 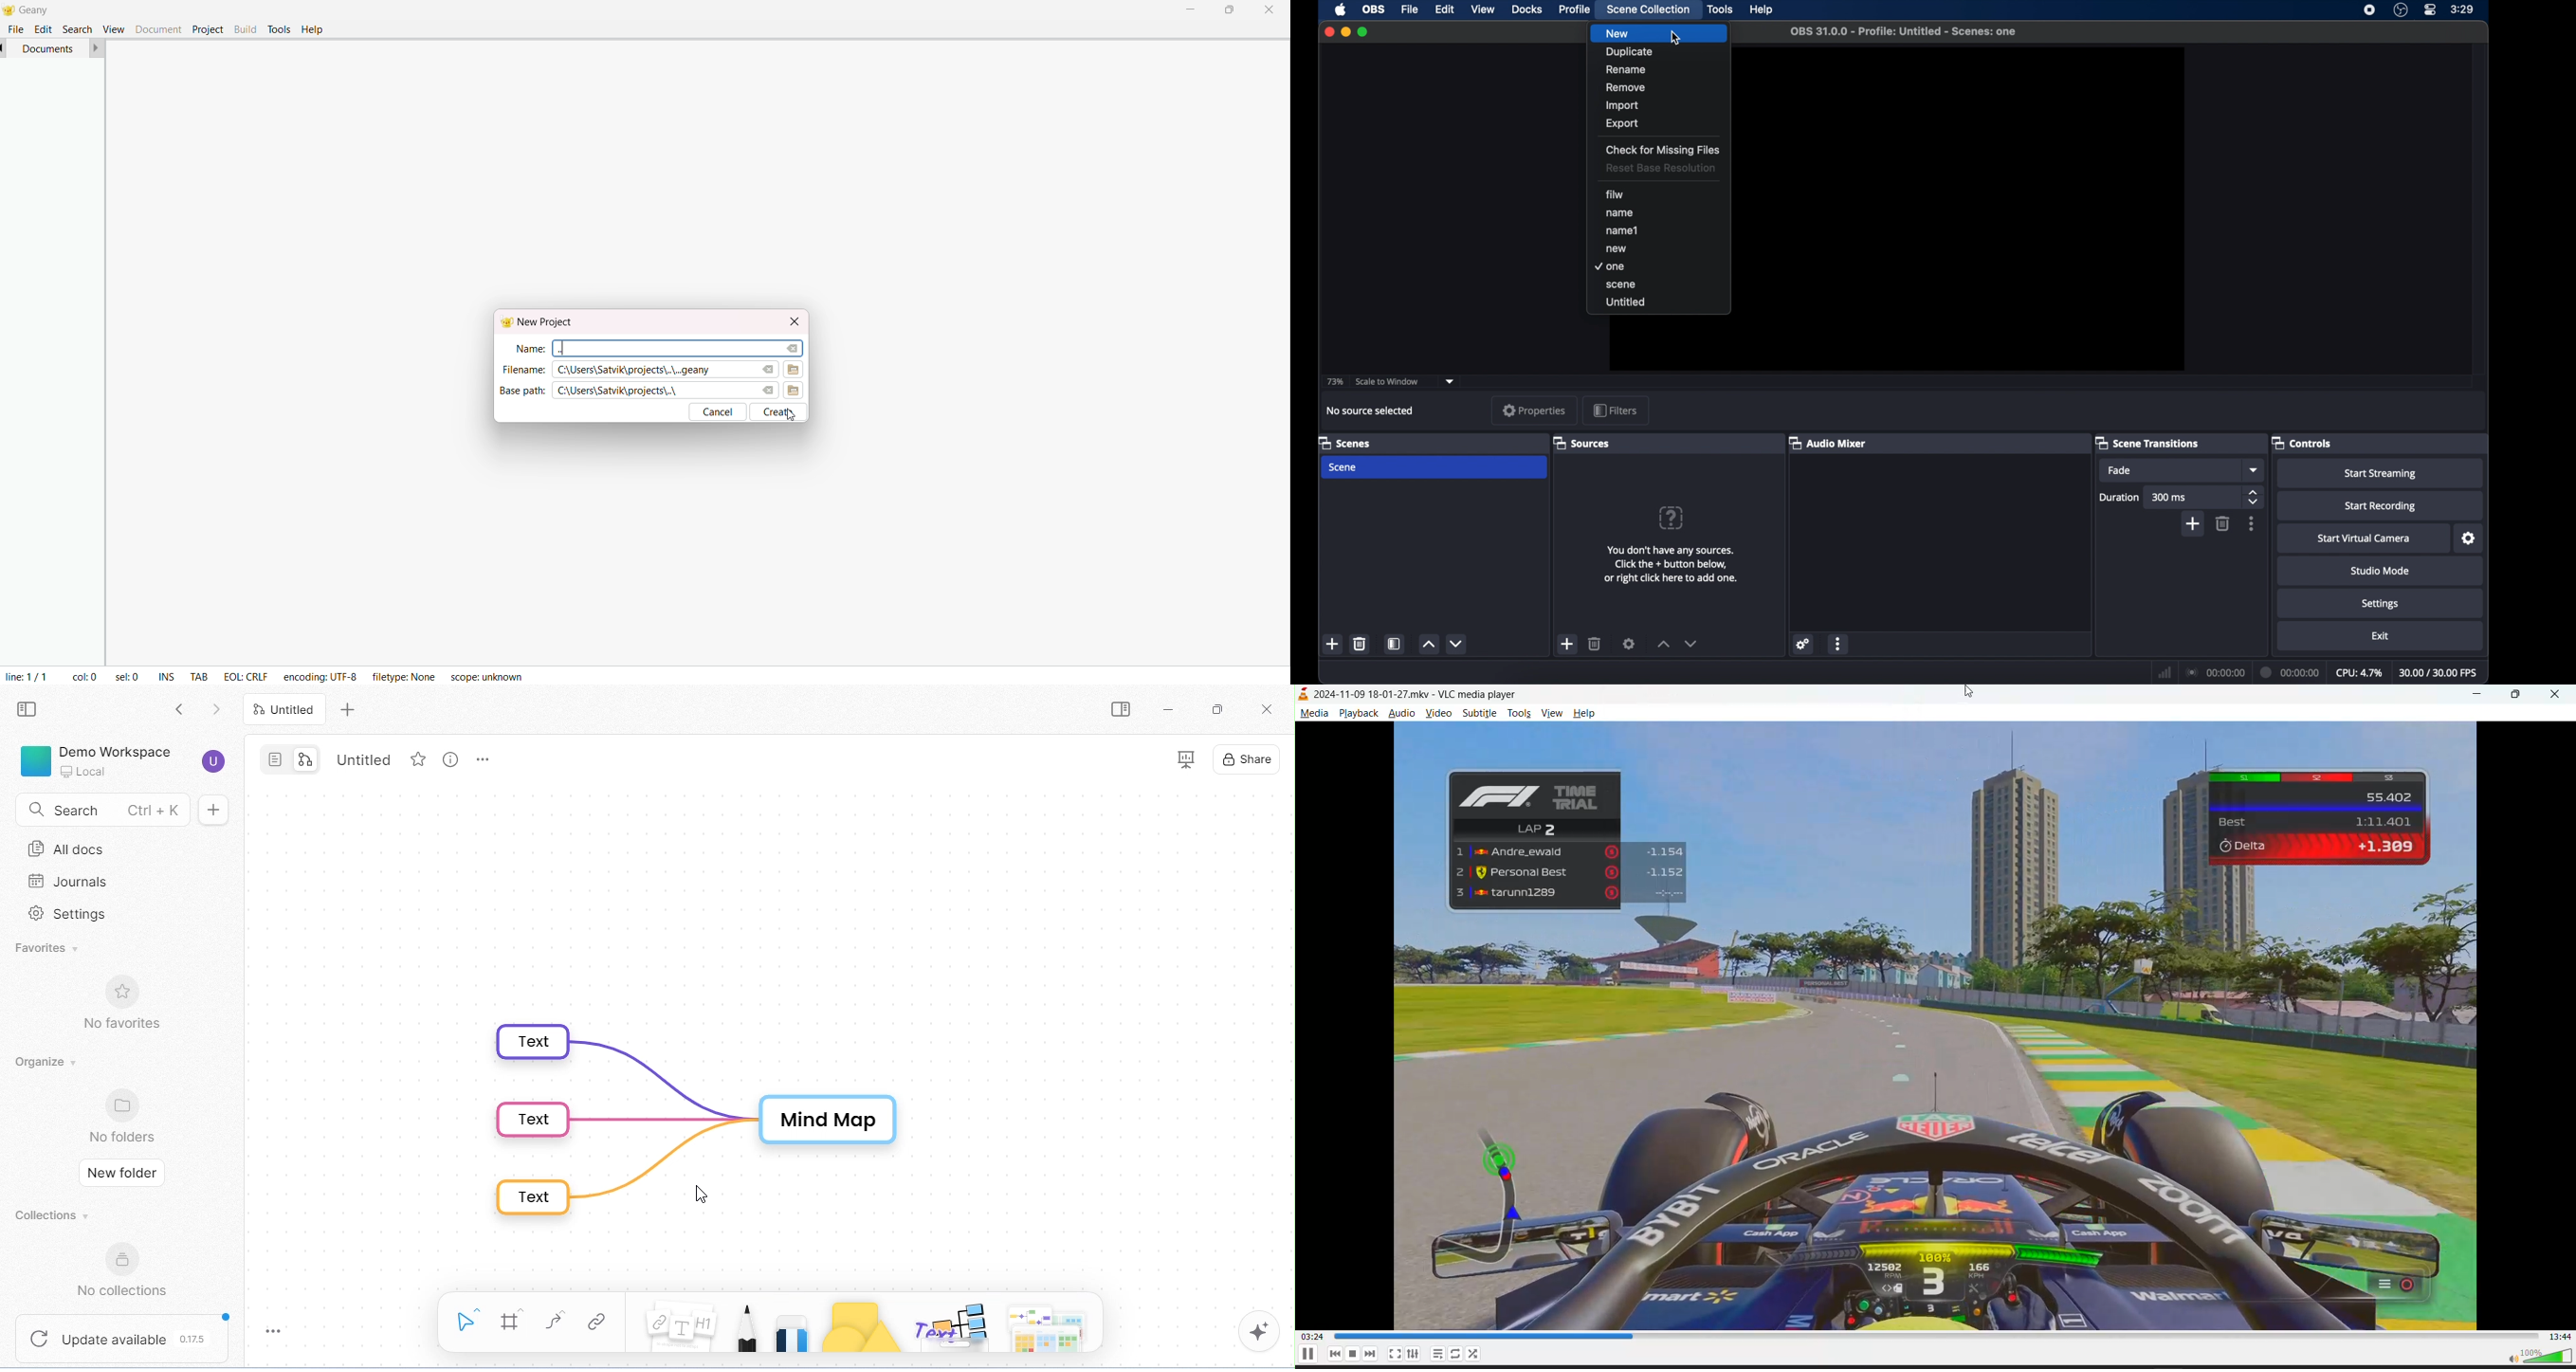 What do you see at coordinates (2290, 673) in the screenshot?
I see `duration` at bounding box center [2290, 673].